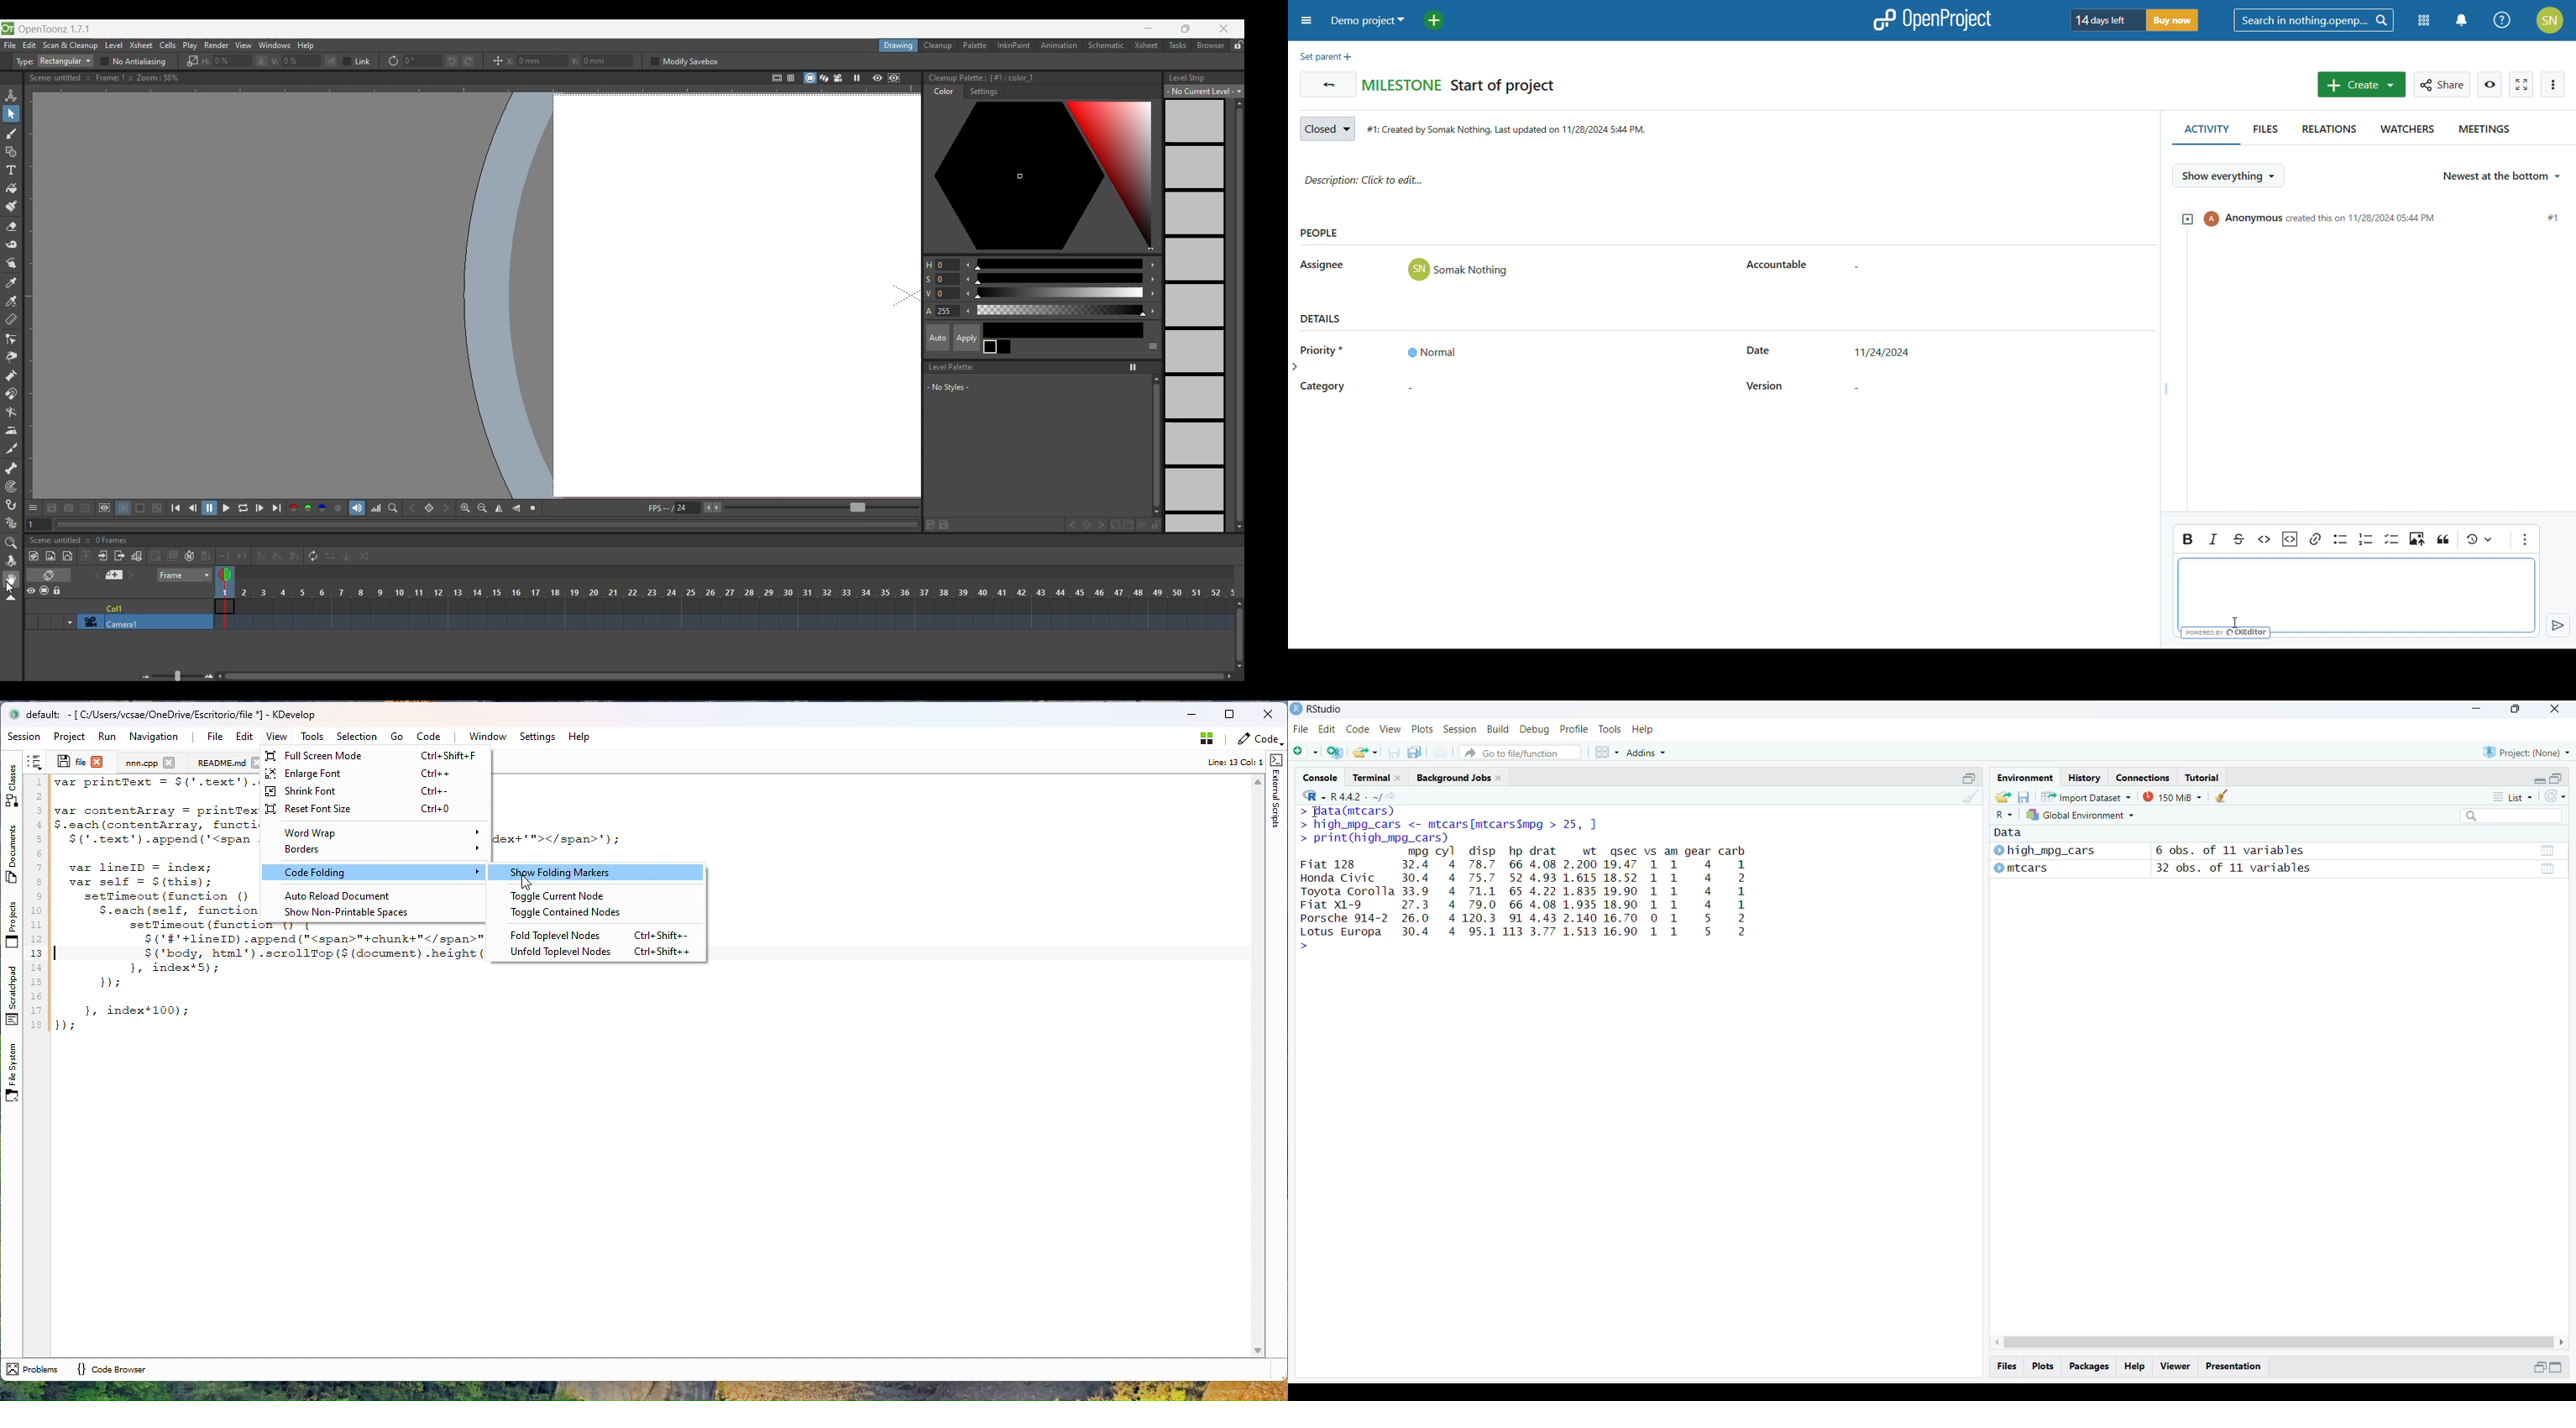  Describe the element at coordinates (356, 737) in the screenshot. I see `Selection` at that location.